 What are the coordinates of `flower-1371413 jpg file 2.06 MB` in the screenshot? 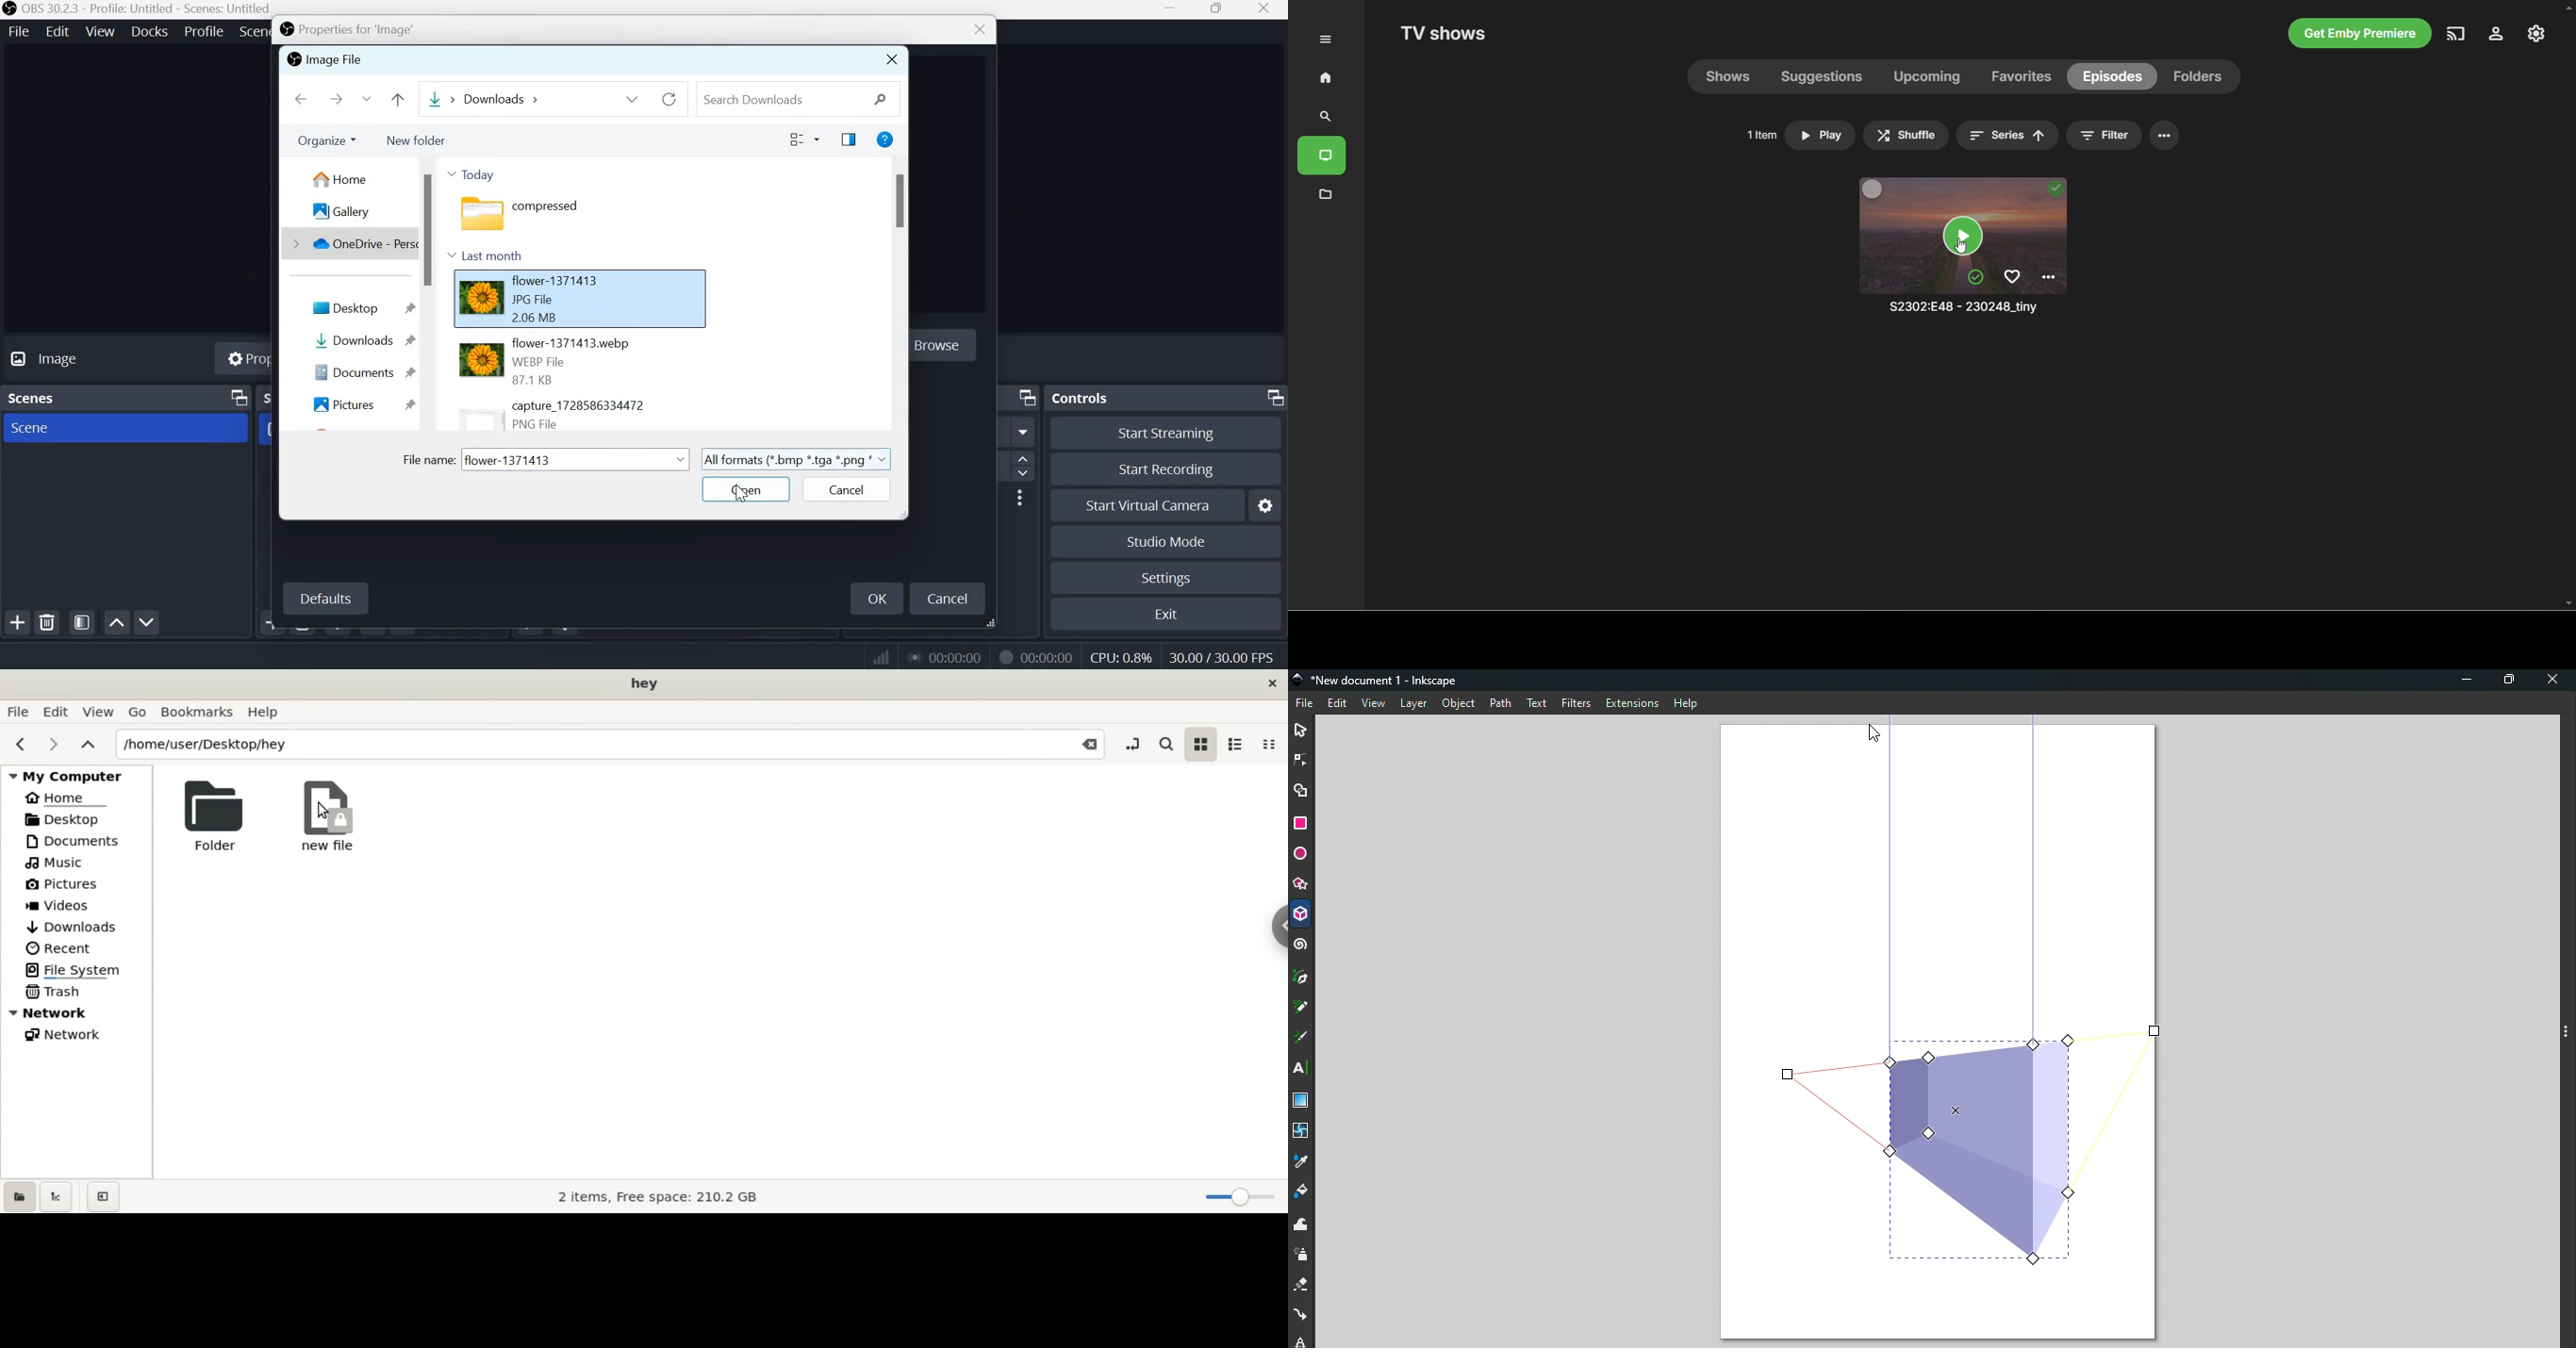 It's located at (580, 298).